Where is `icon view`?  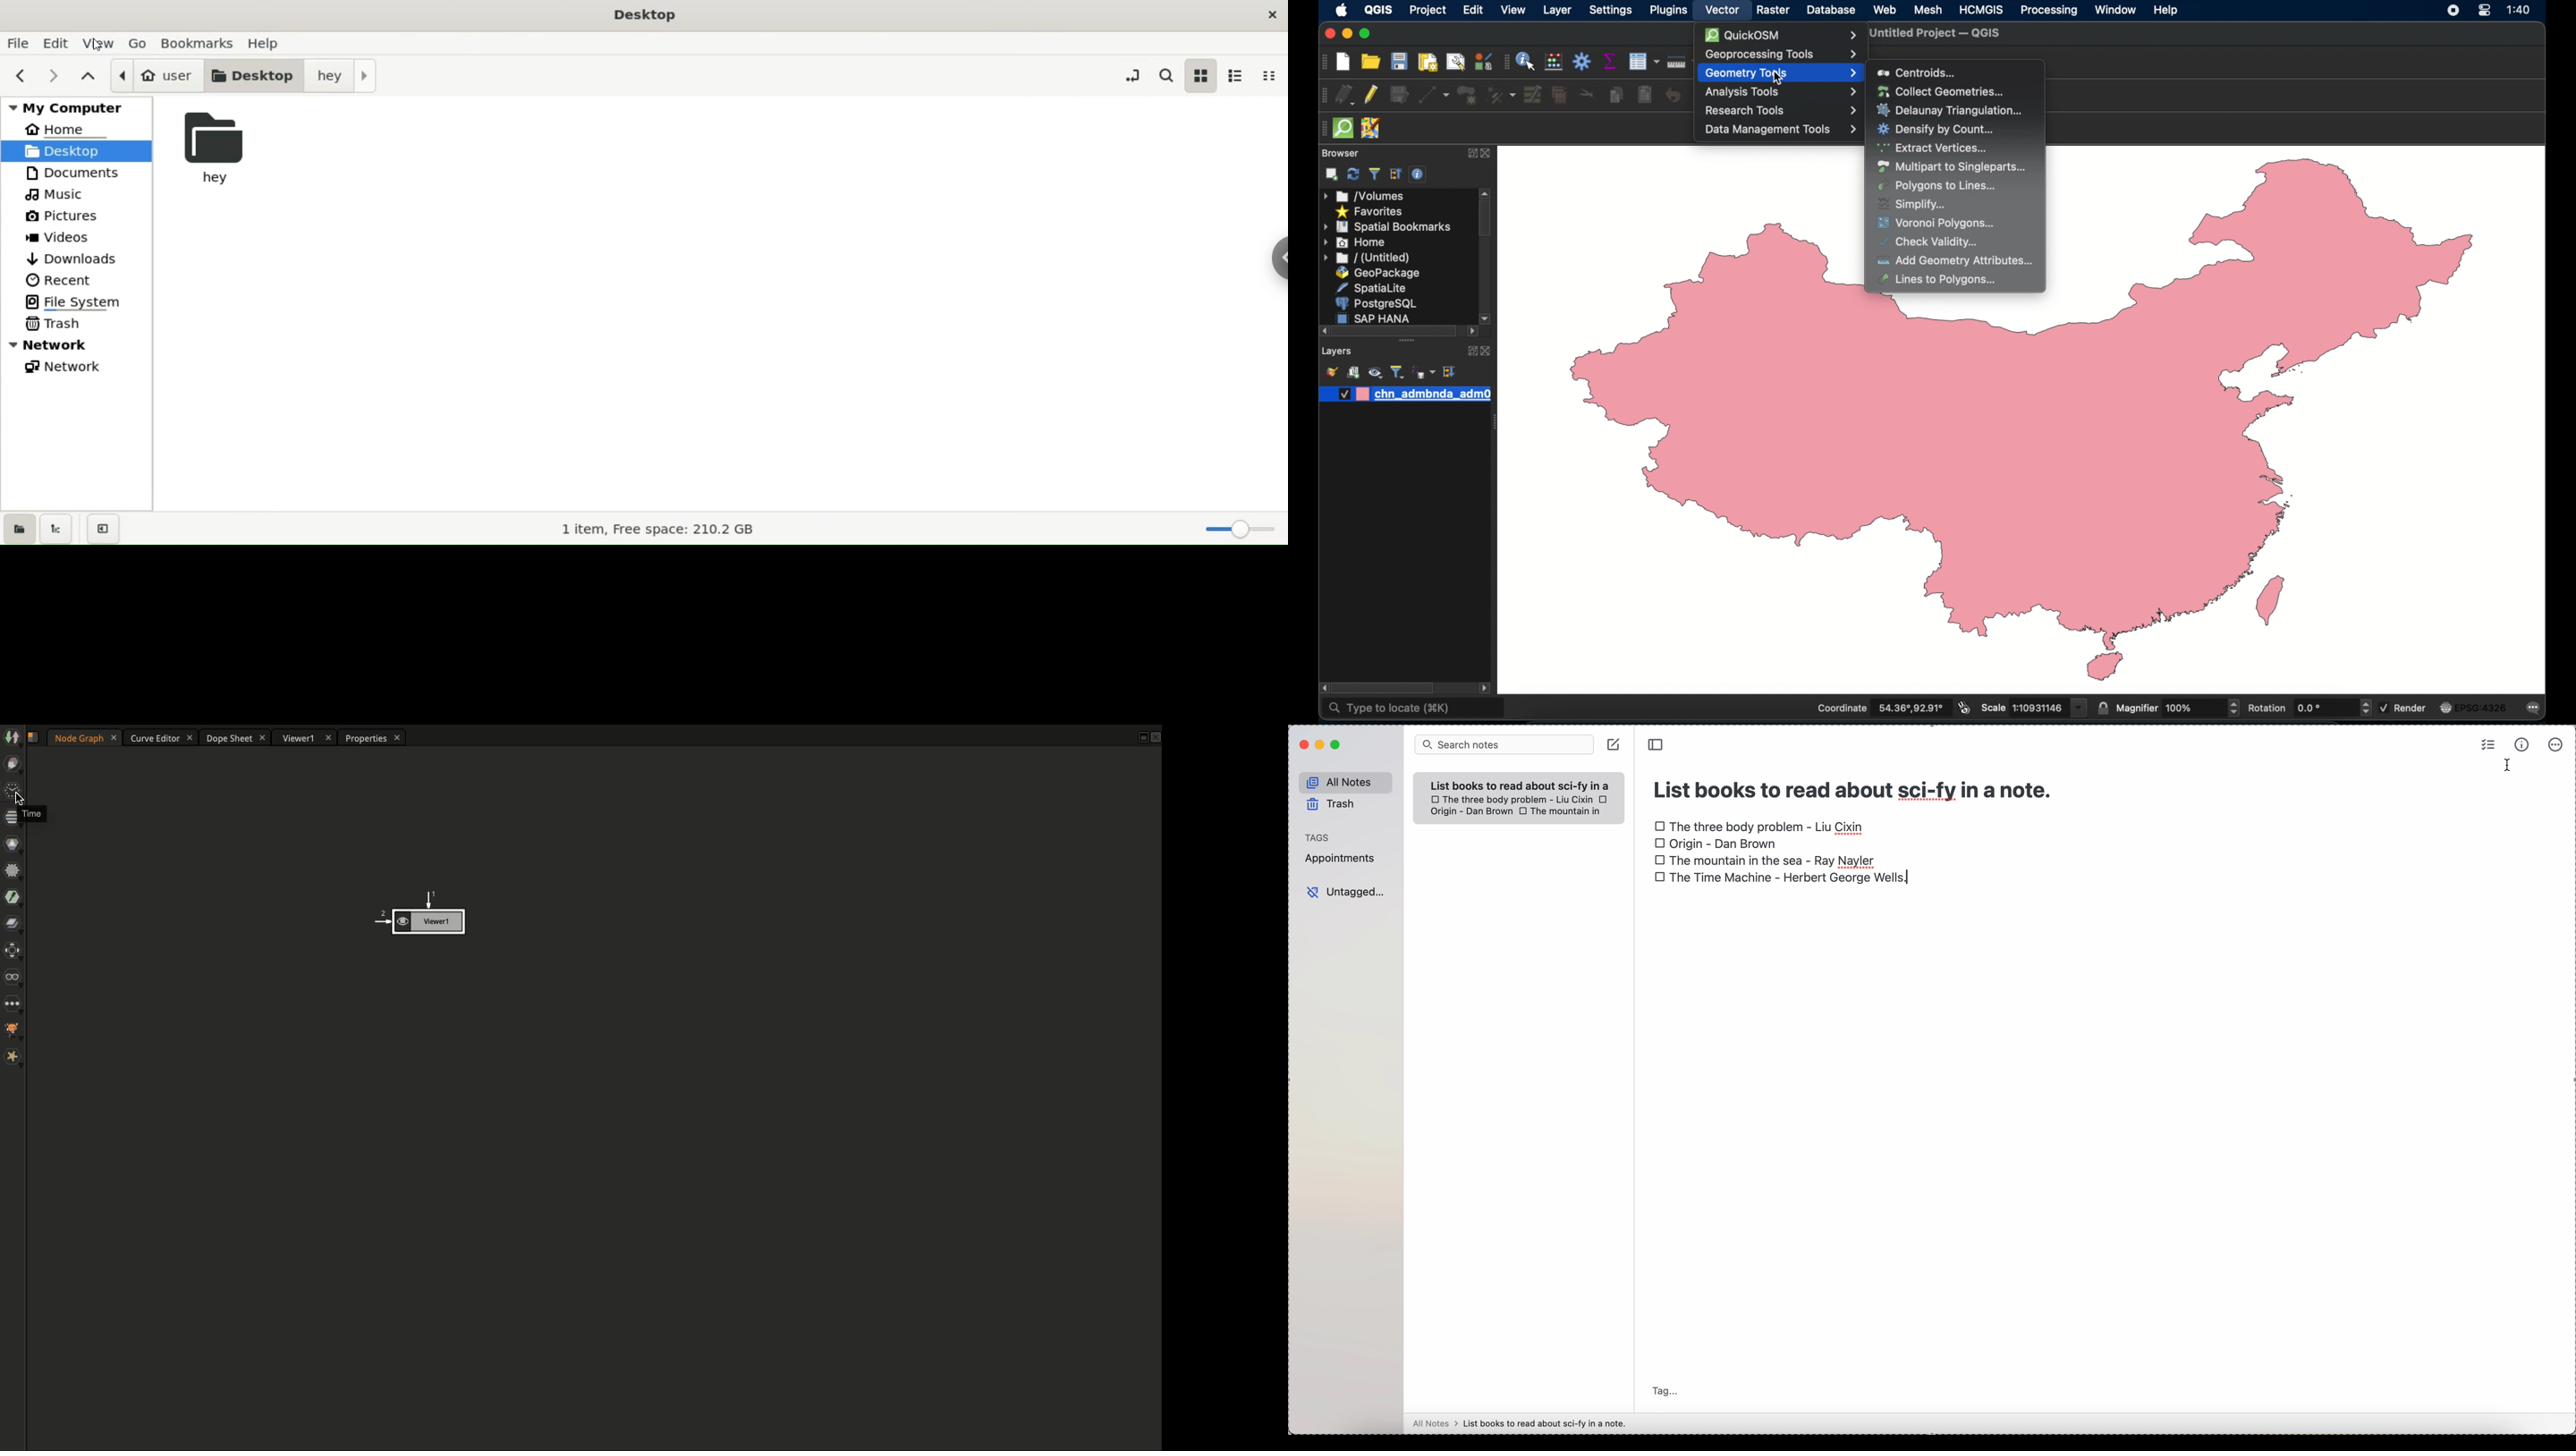 icon view is located at coordinates (1202, 74).